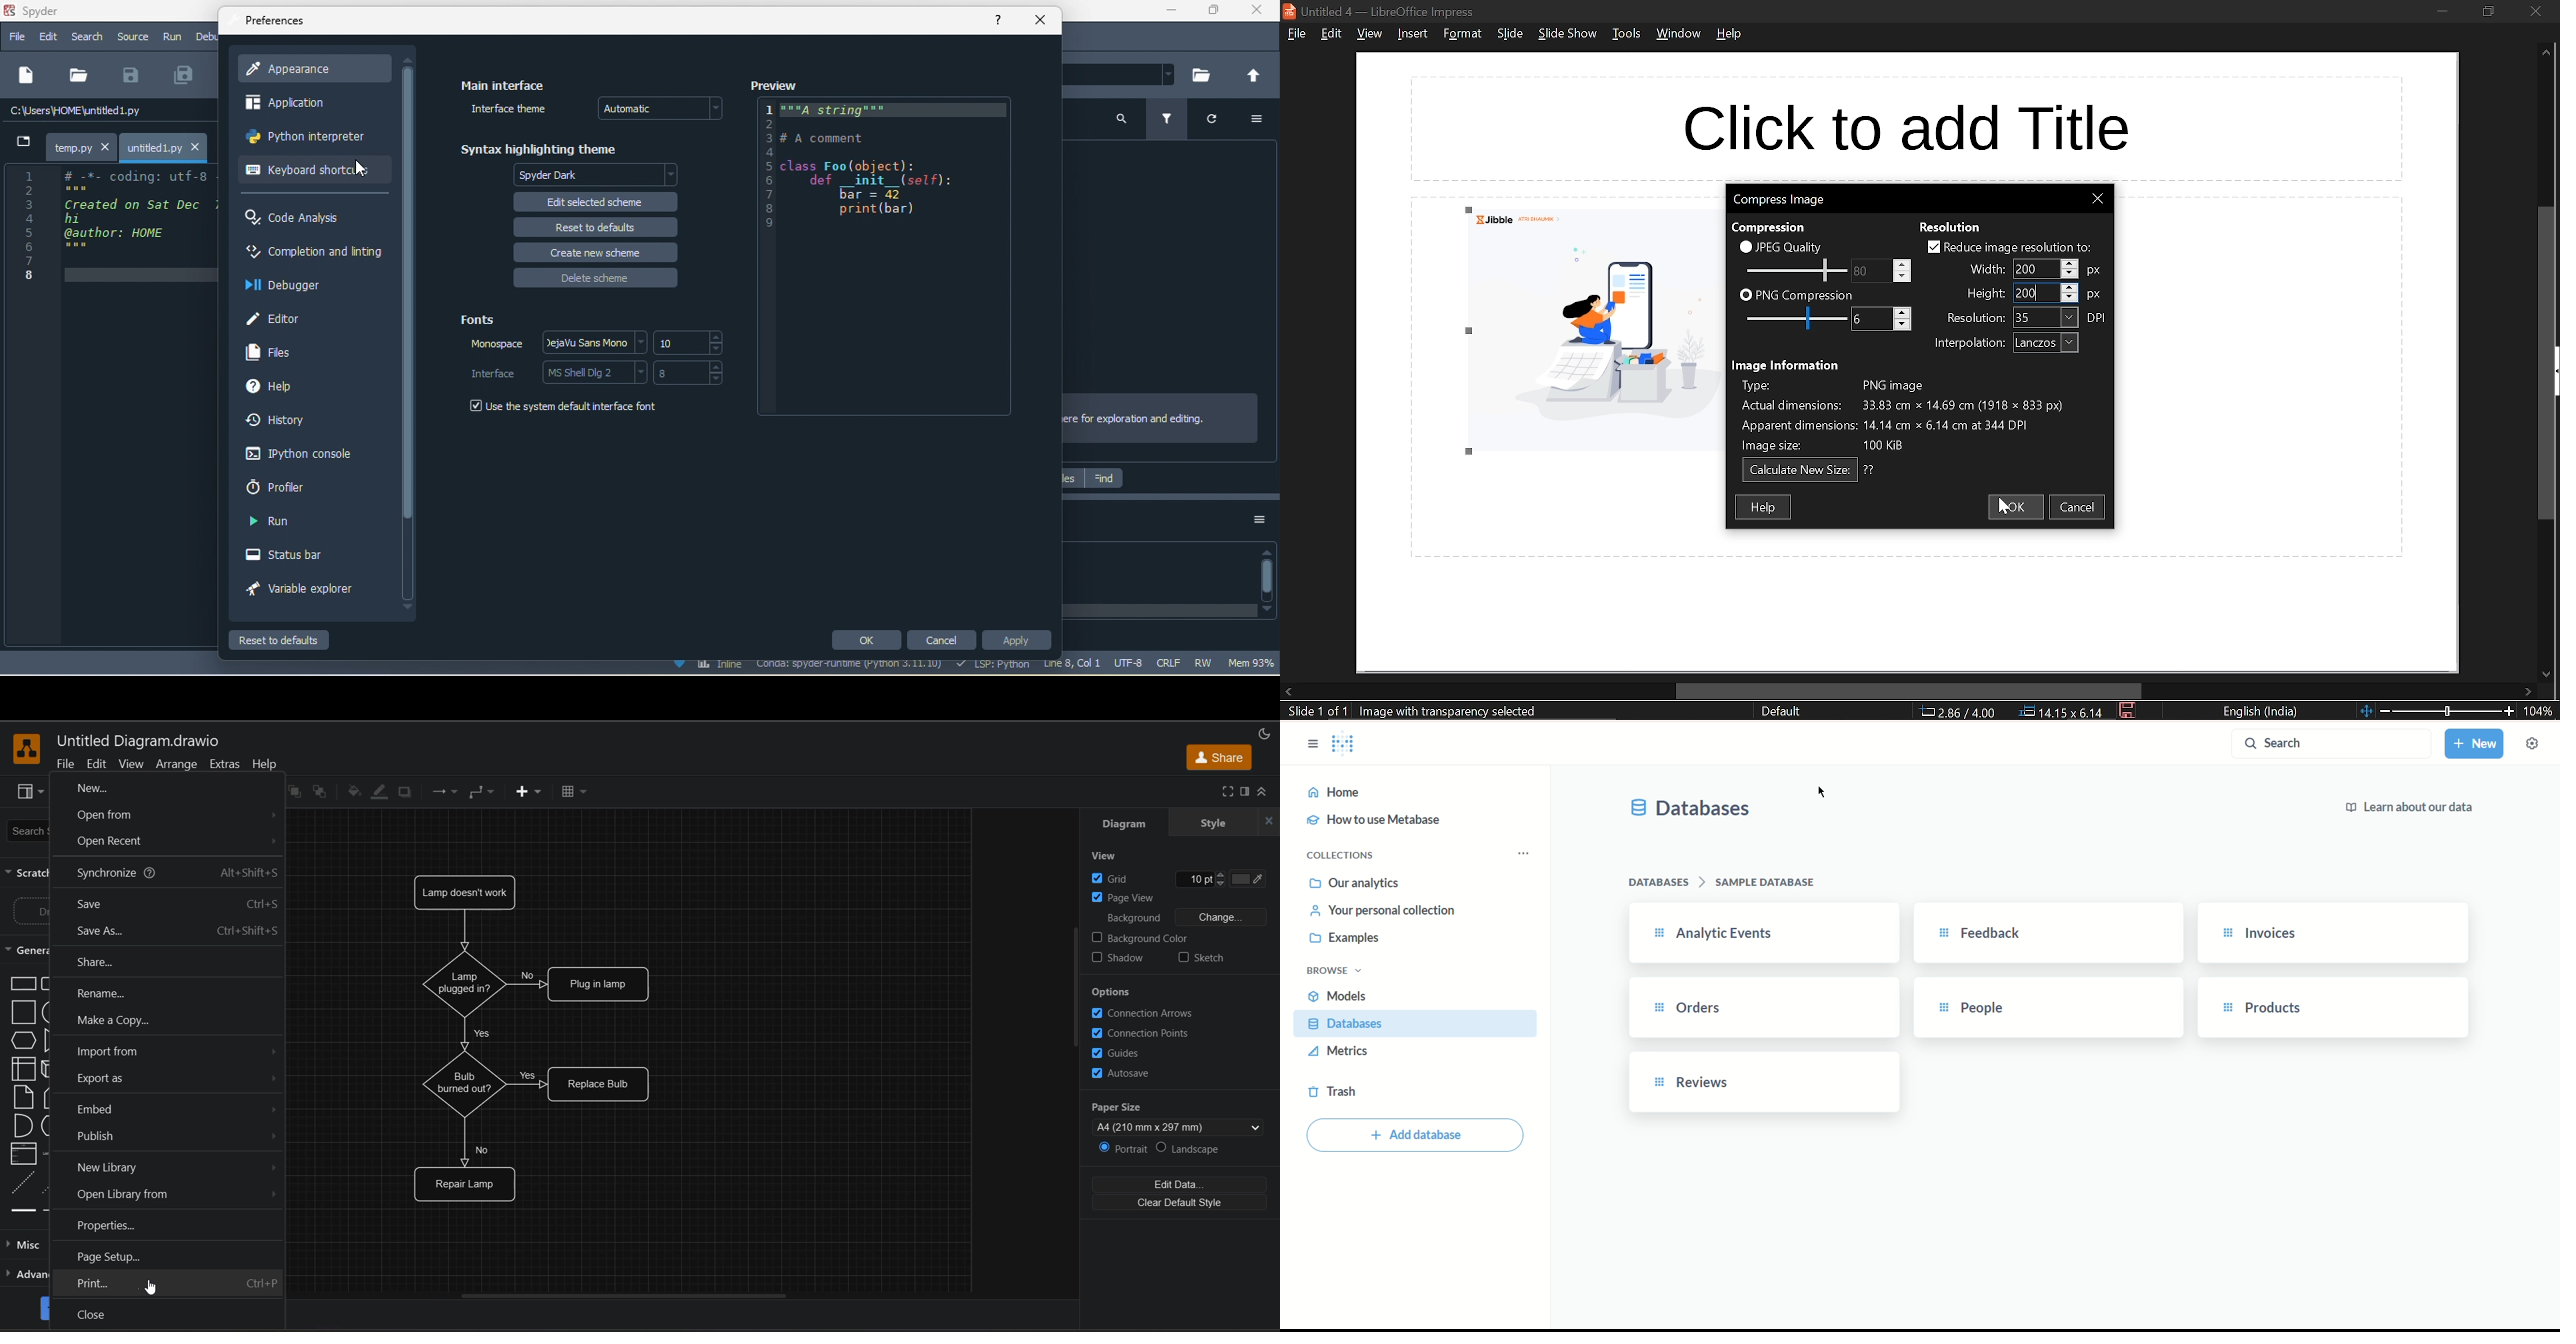 This screenshot has width=2576, height=1344. What do you see at coordinates (1178, 877) in the screenshot?
I see `grid` at bounding box center [1178, 877].